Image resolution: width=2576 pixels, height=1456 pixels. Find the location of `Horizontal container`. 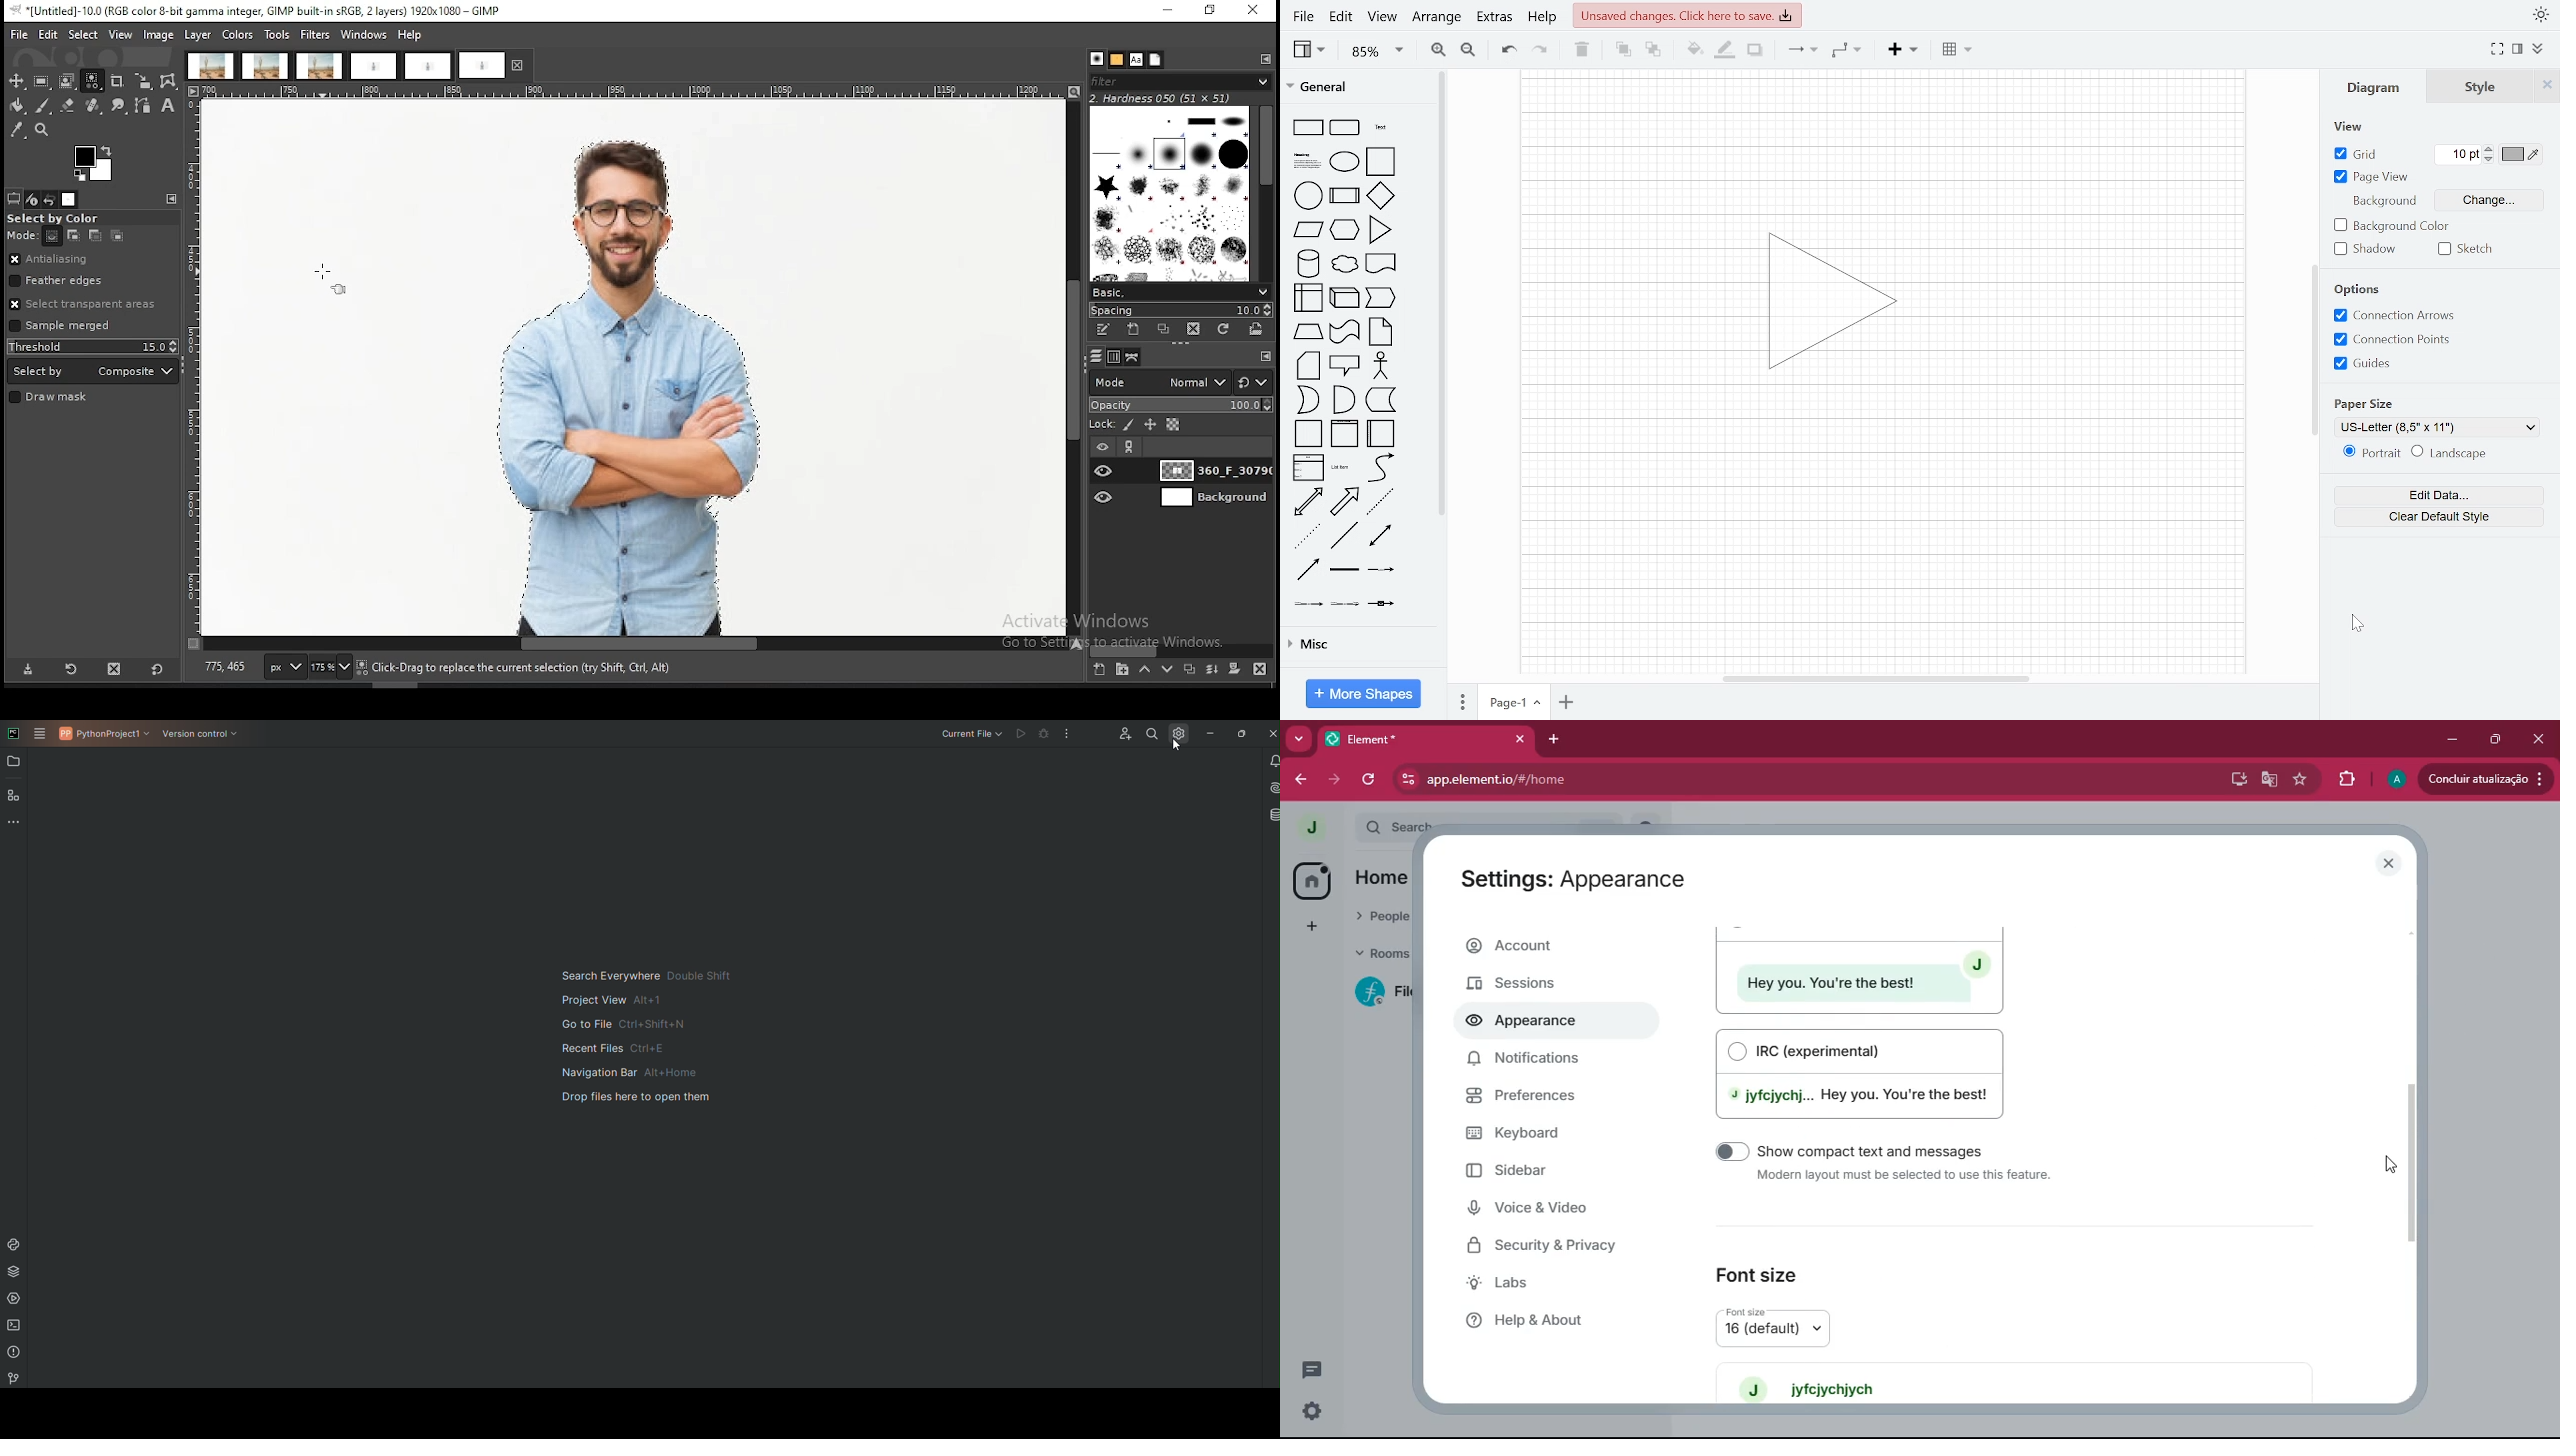

Horizontal container is located at coordinates (1380, 434).